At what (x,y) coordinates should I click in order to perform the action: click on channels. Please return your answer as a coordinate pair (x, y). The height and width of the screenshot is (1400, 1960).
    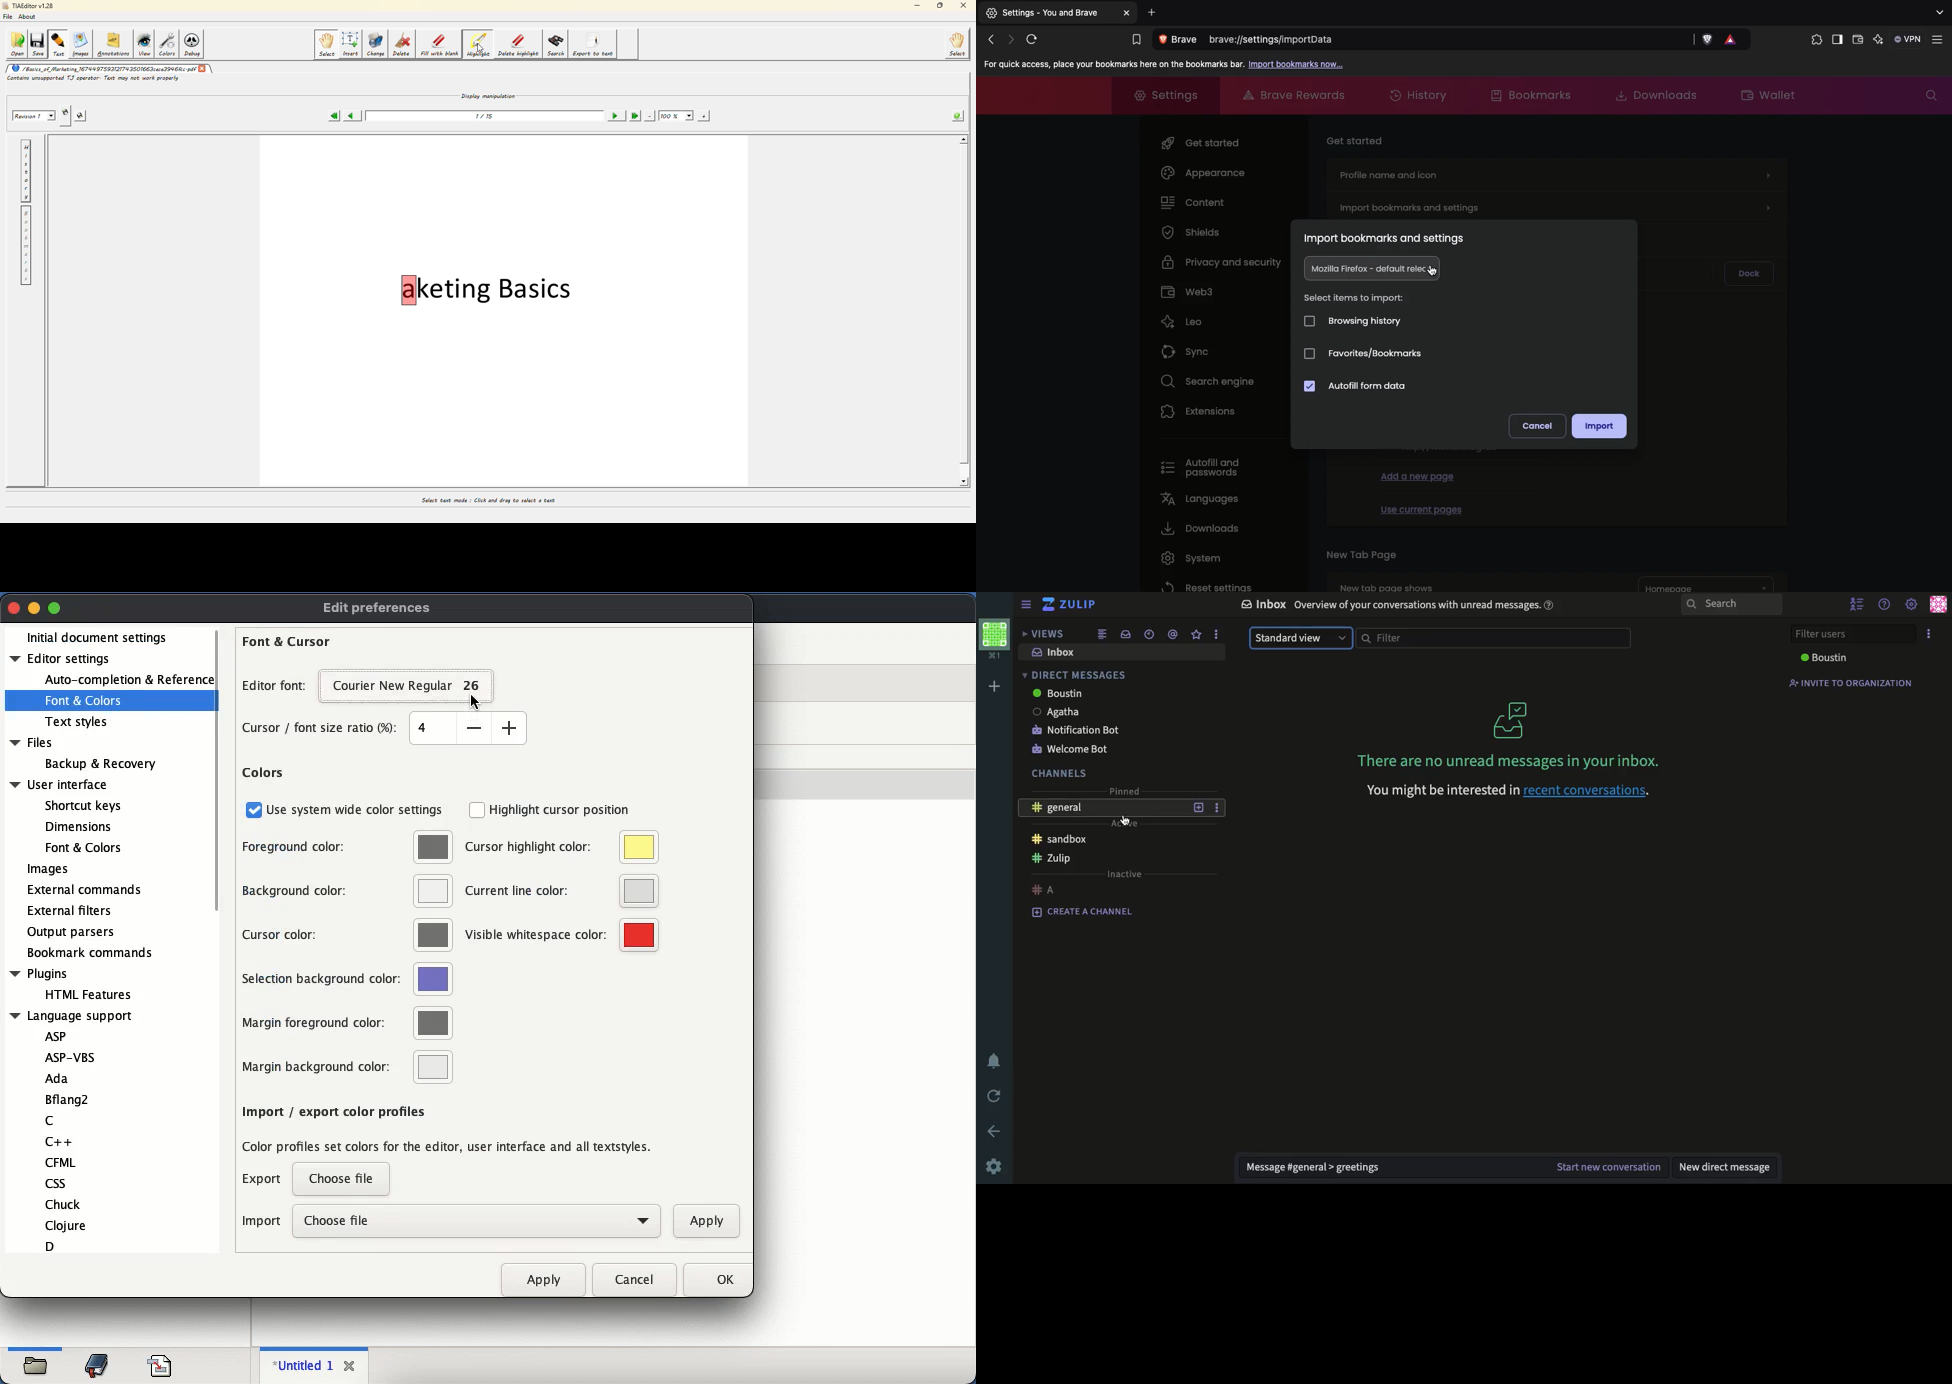
    Looking at the image, I should click on (1056, 774).